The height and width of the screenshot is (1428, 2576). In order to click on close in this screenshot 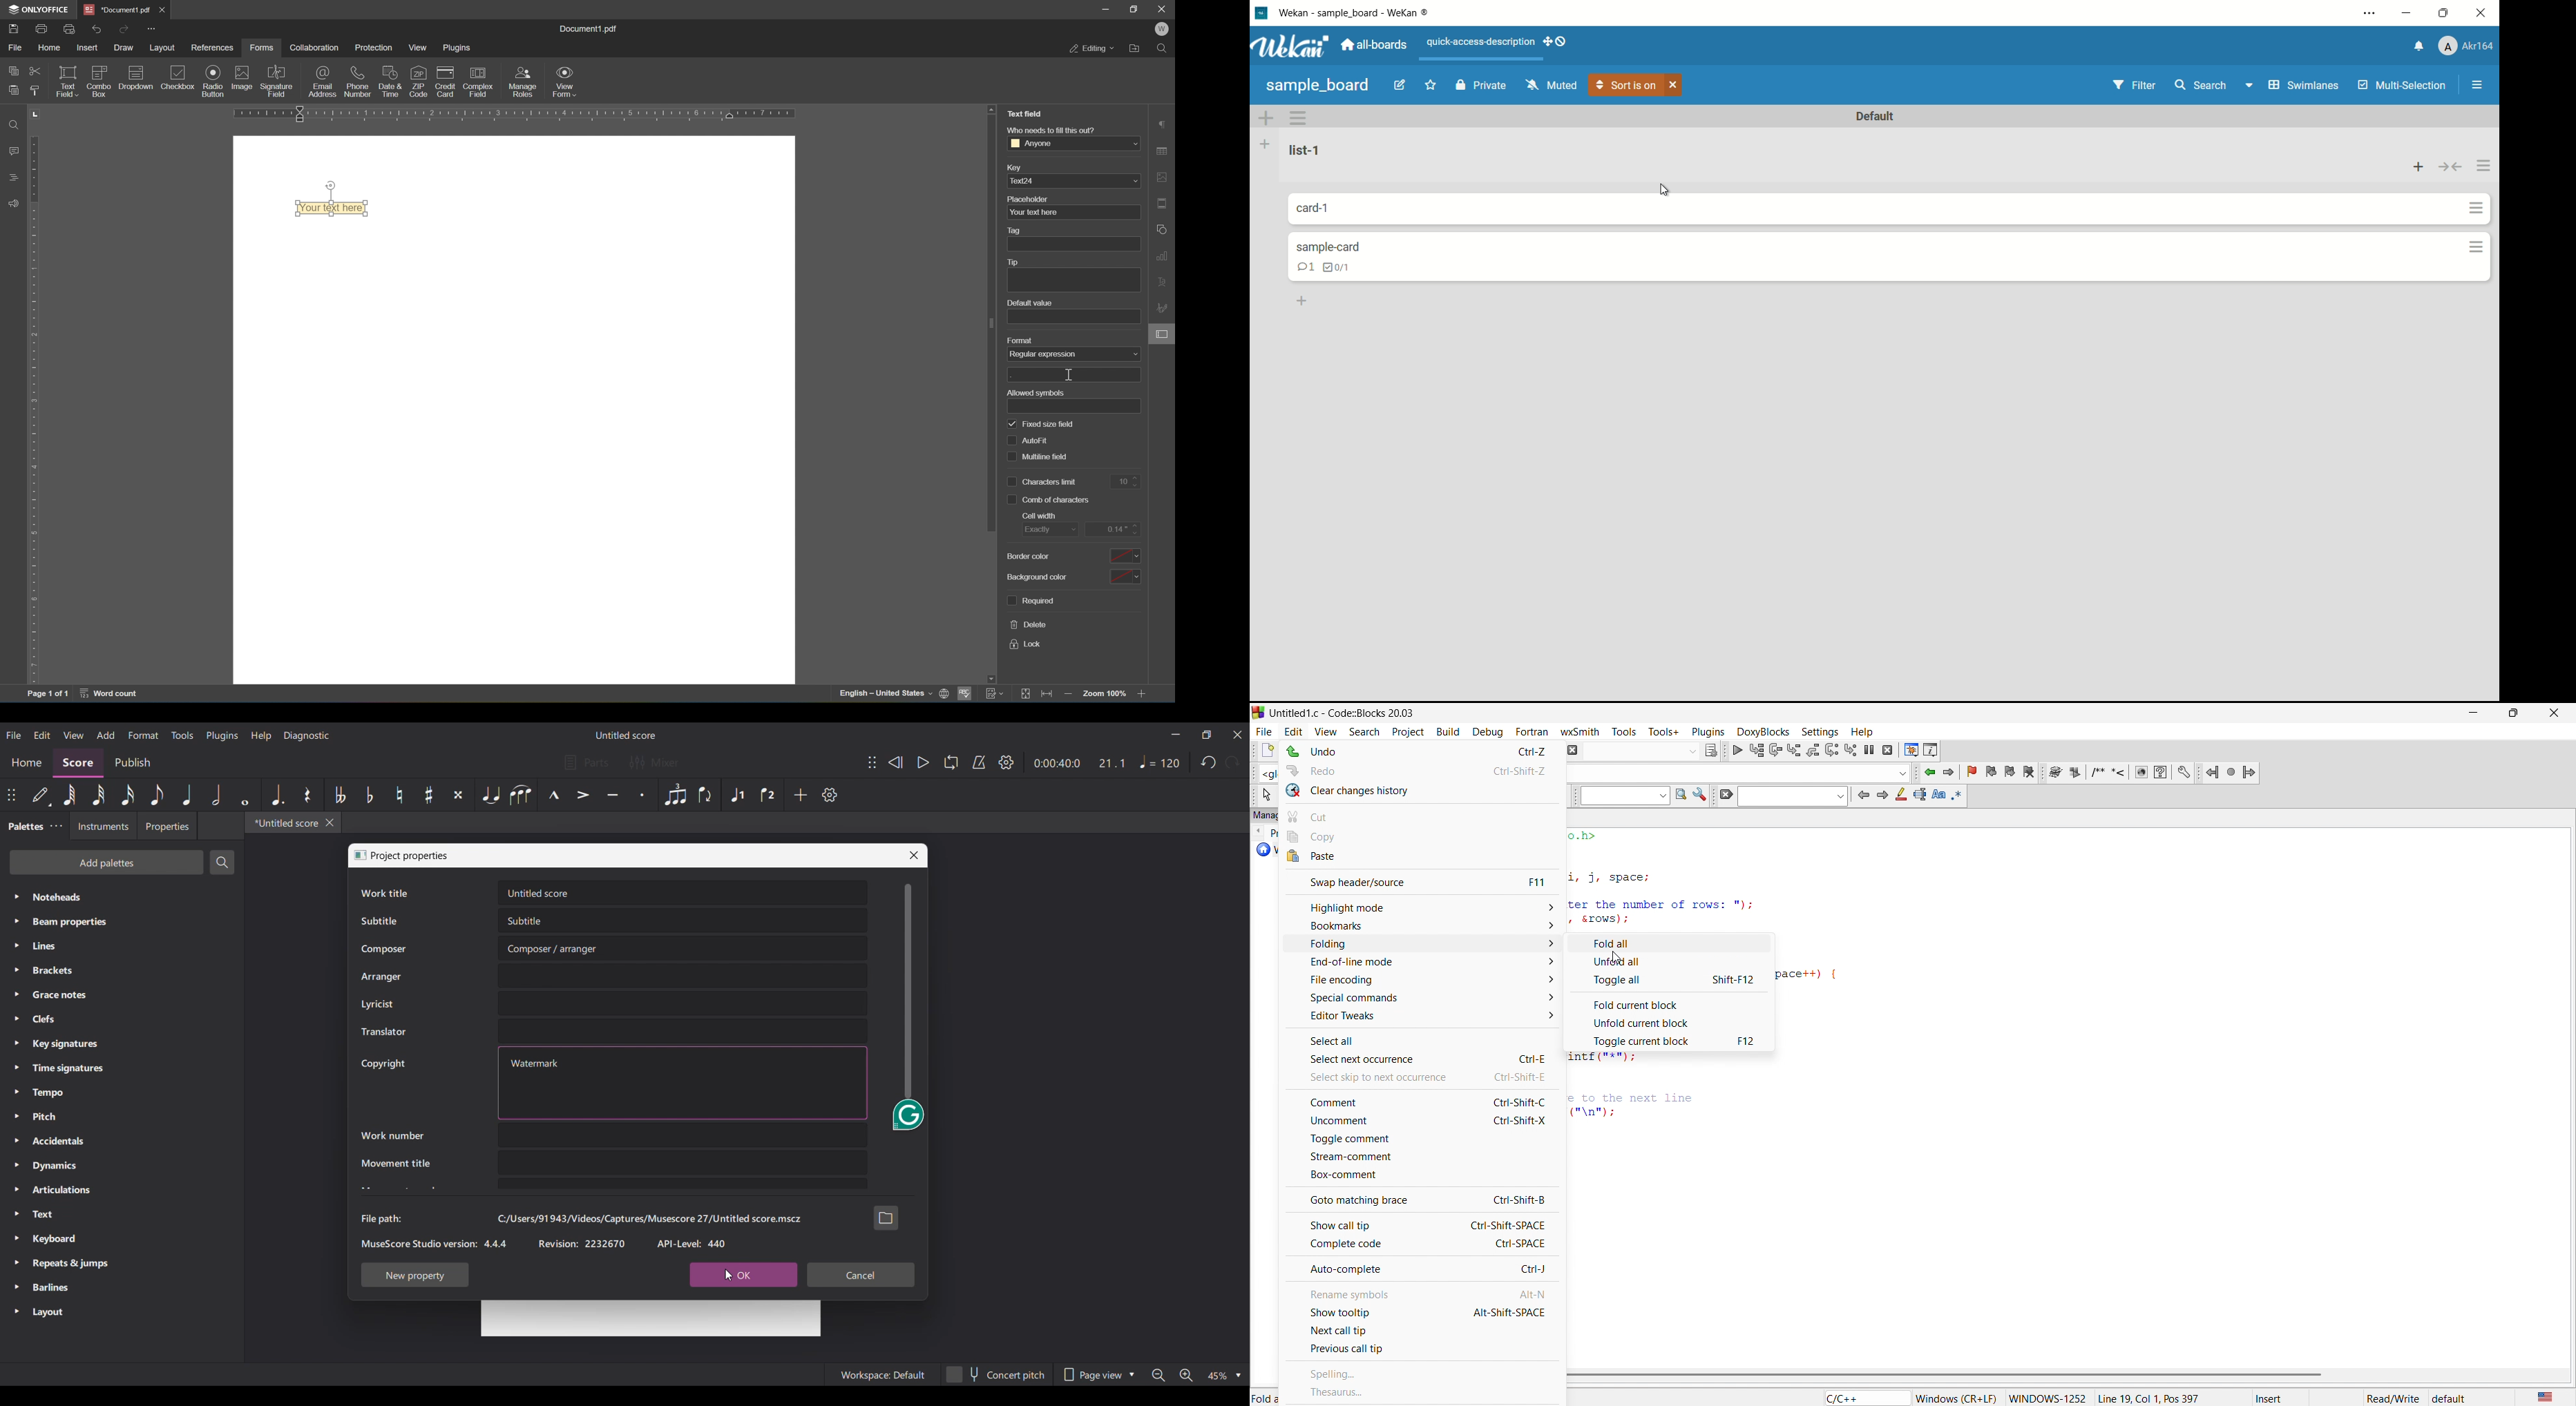, I will do `click(2553, 713)`.